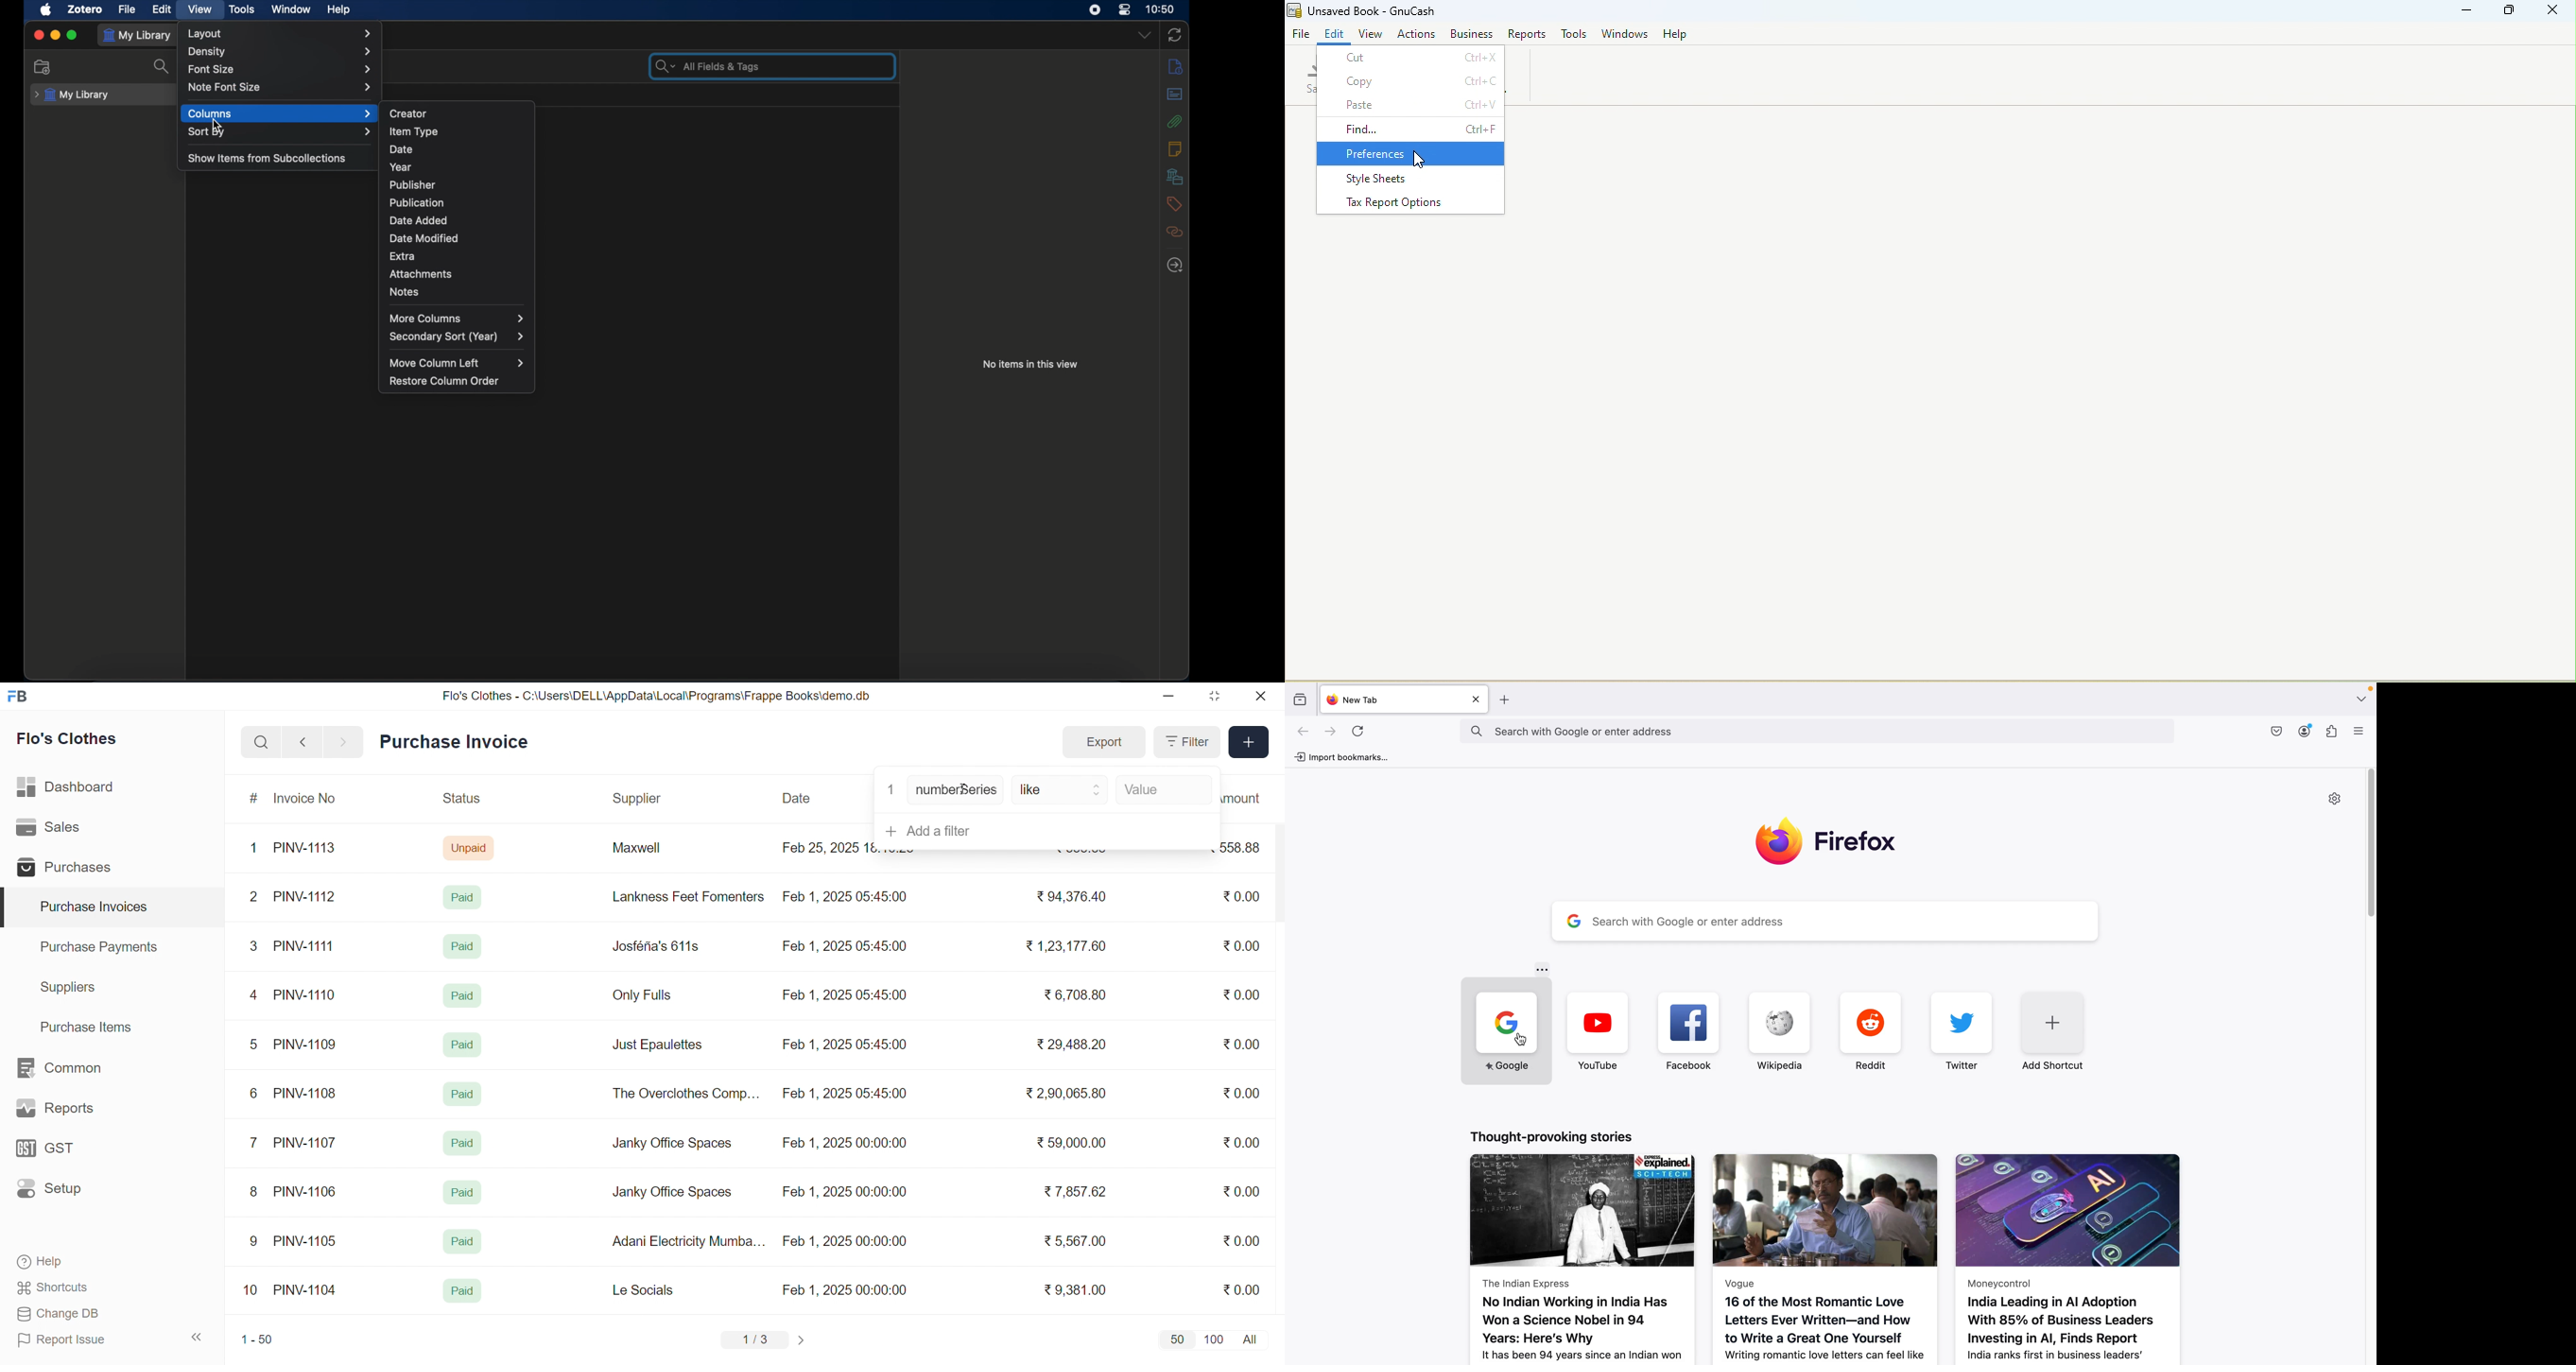 The image size is (2576, 1372). I want to click on Flo's Clothes - C:\Users\DELL\AppData\Local\Programs\Frappe Books\demo.db, so click(657, 696).